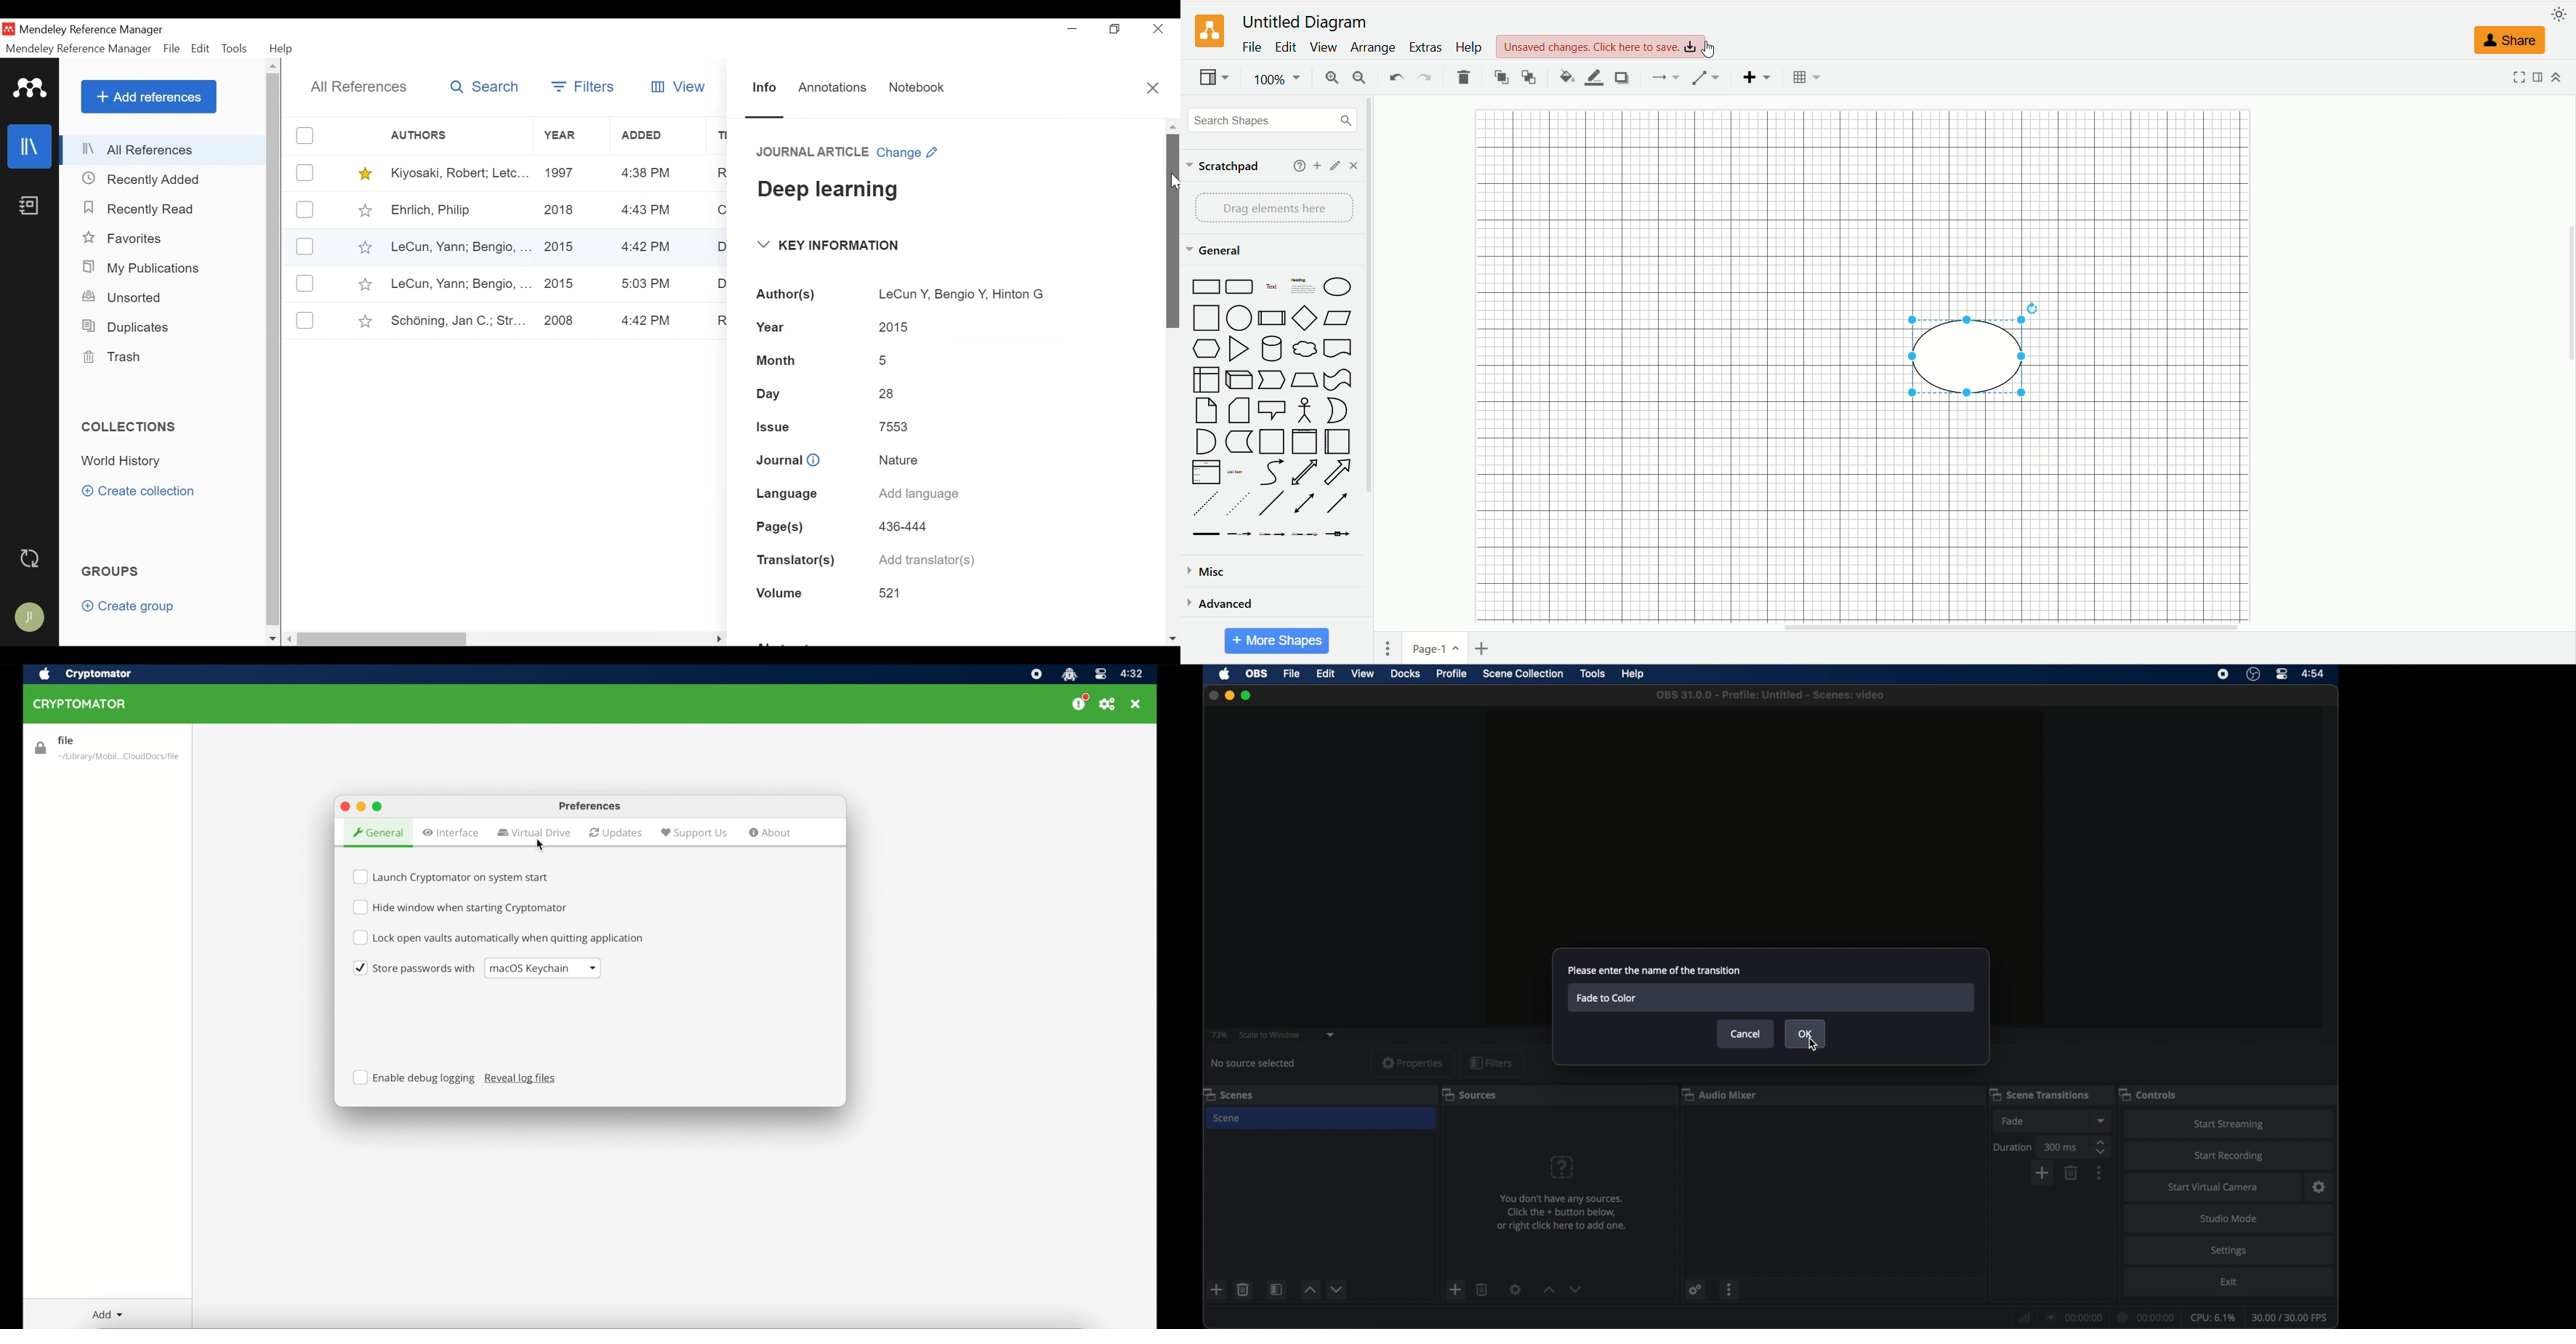 This screenshot has width=2576, height=1344. I want to click on start streaming, so click(2230, 1125).